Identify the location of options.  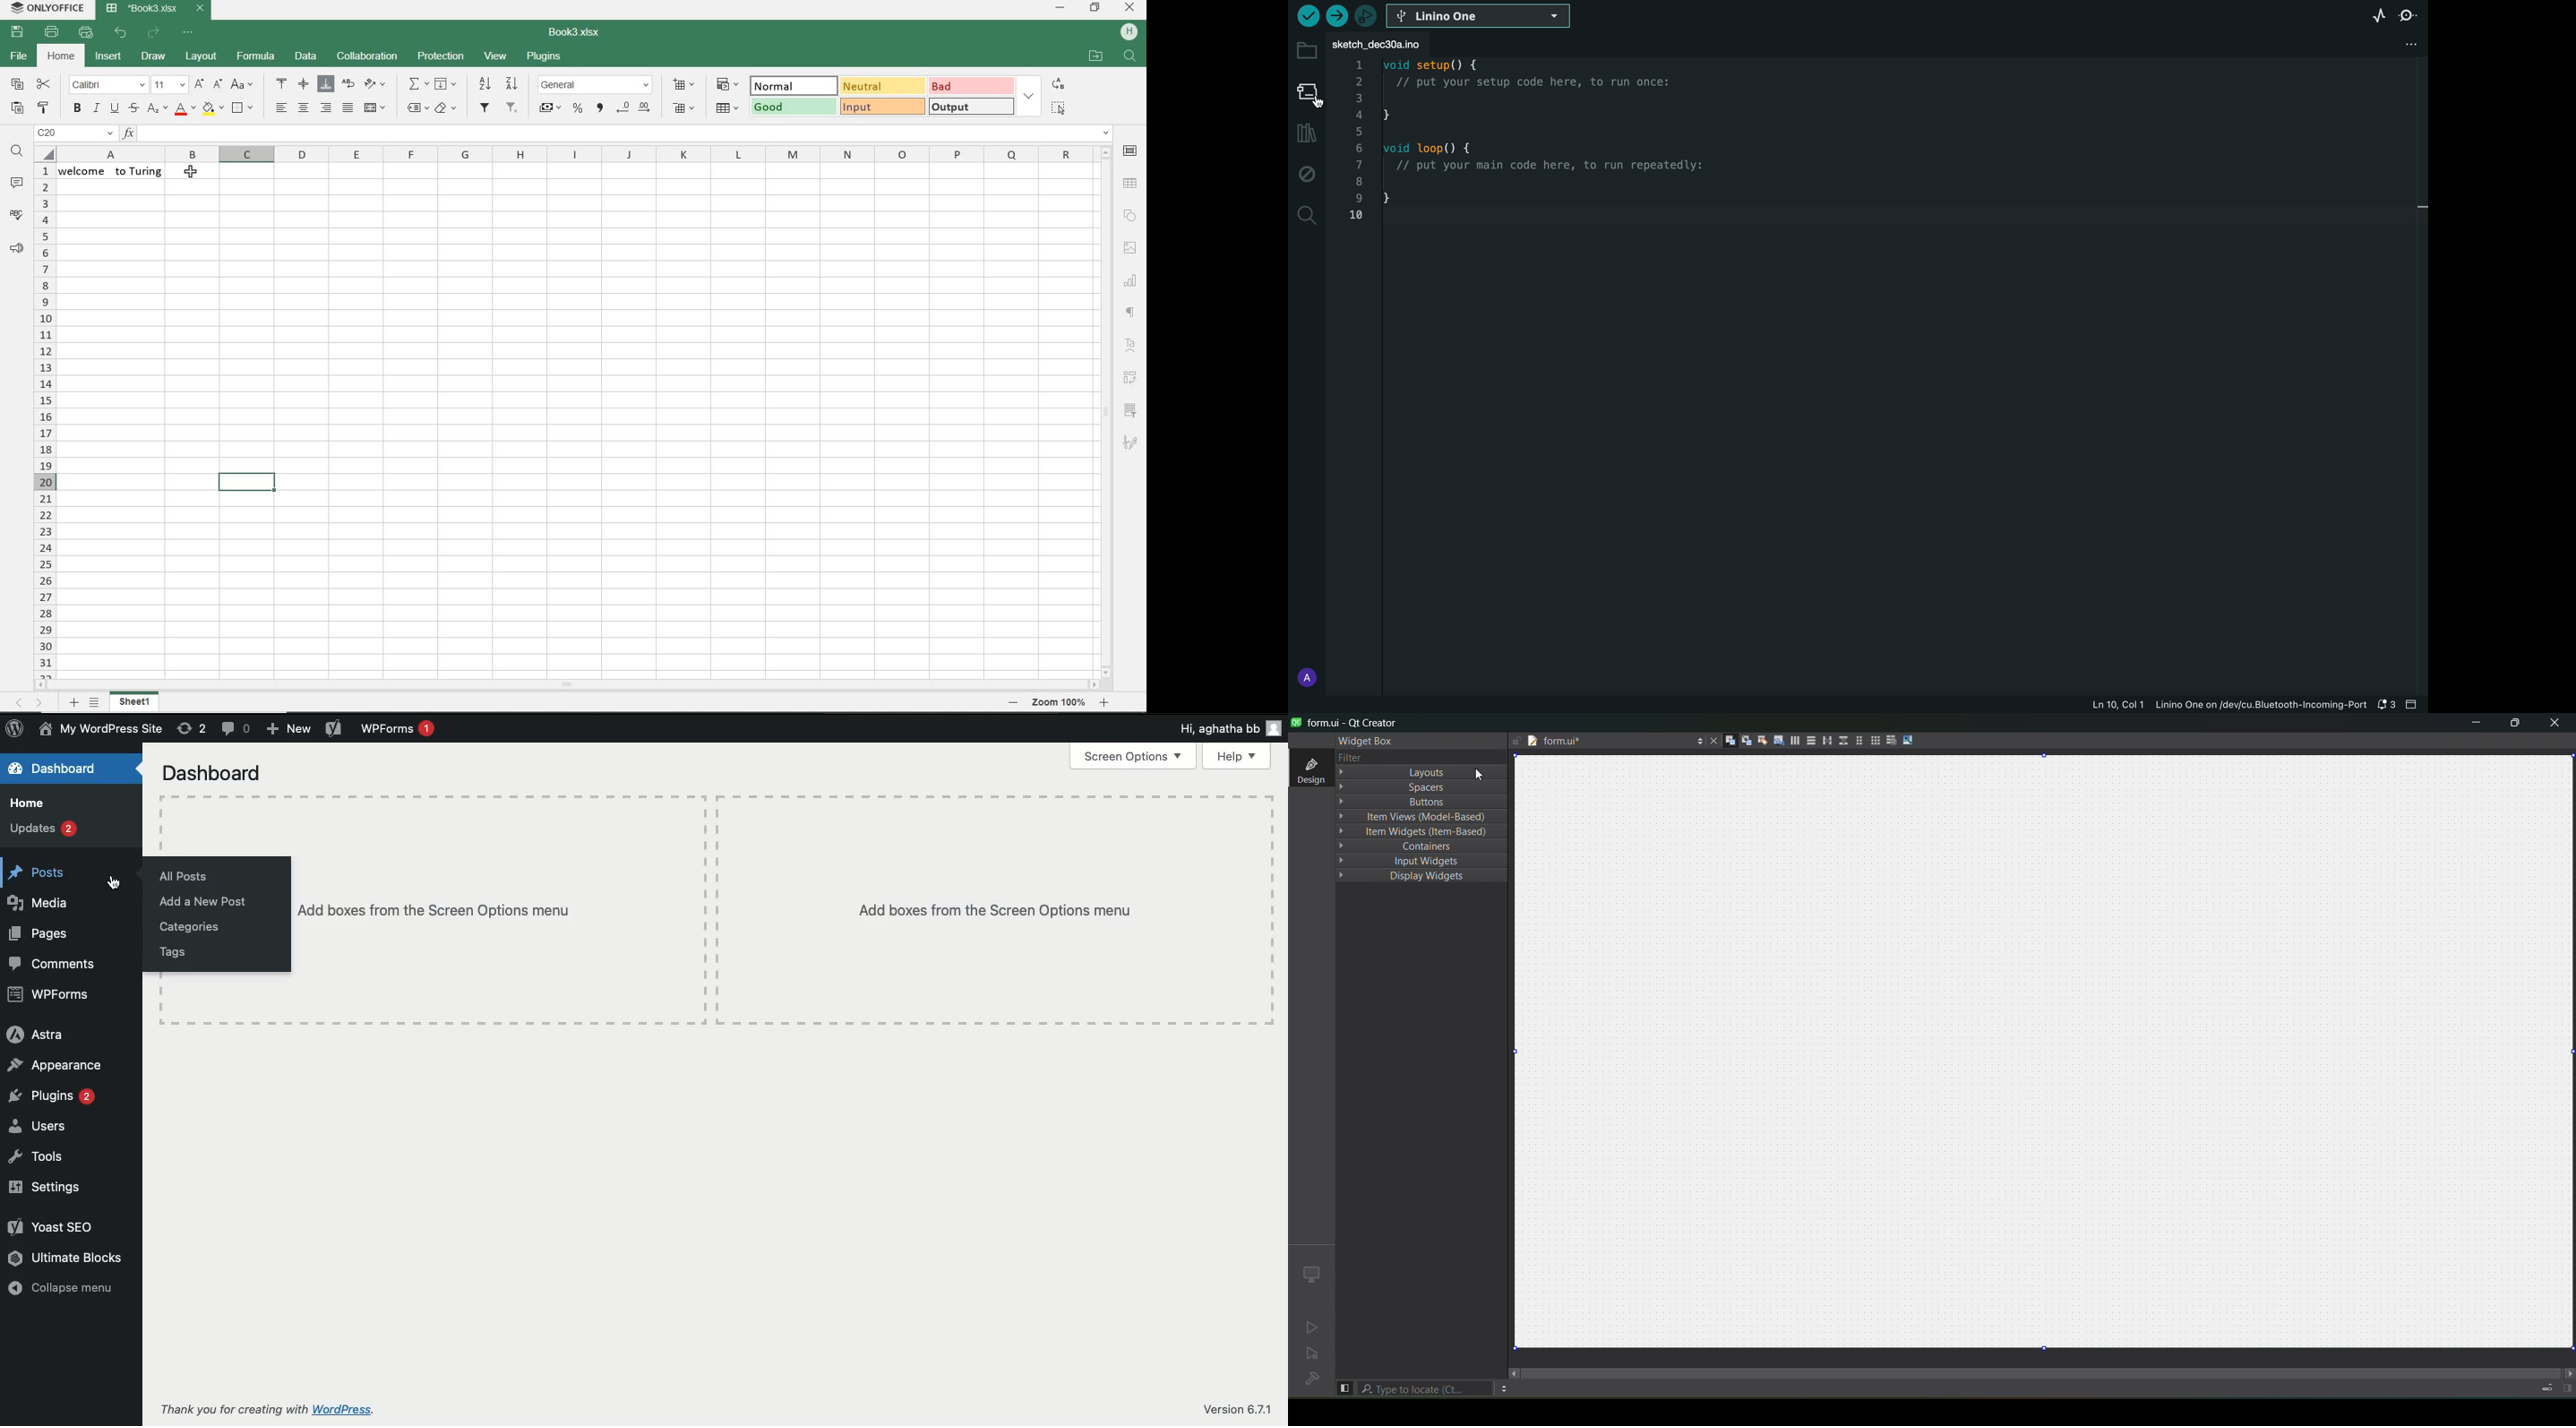
(1697, 741).